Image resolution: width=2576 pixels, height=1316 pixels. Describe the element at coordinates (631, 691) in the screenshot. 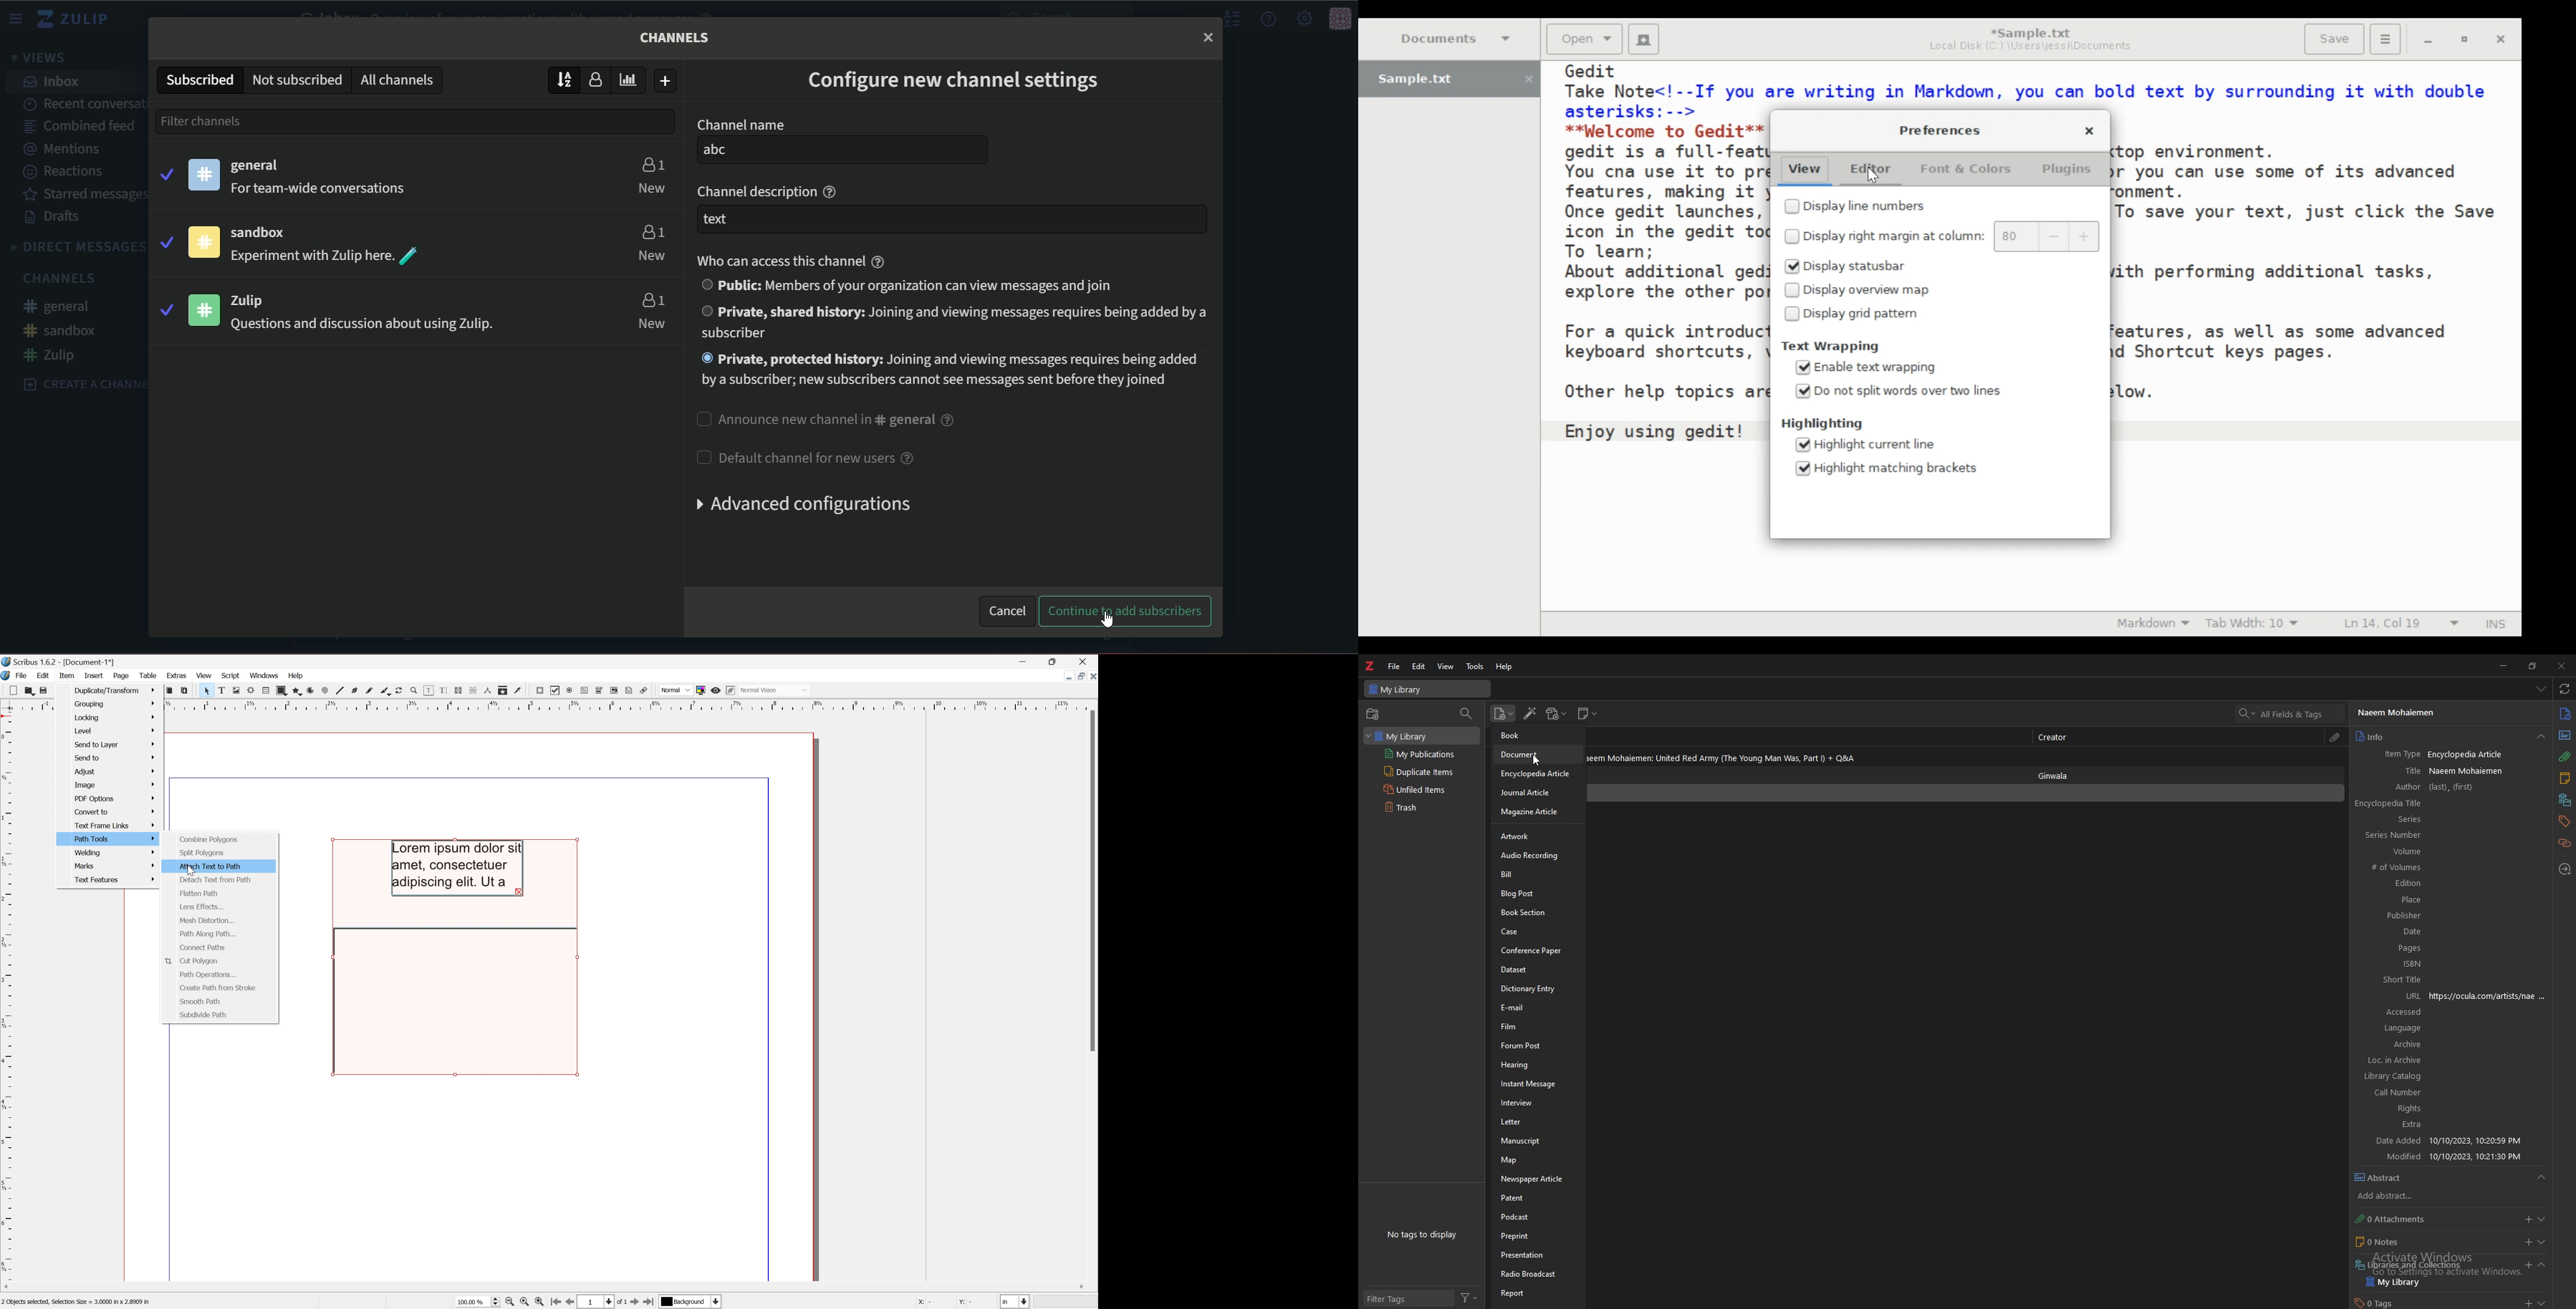

I see `Text annotation` at that location.